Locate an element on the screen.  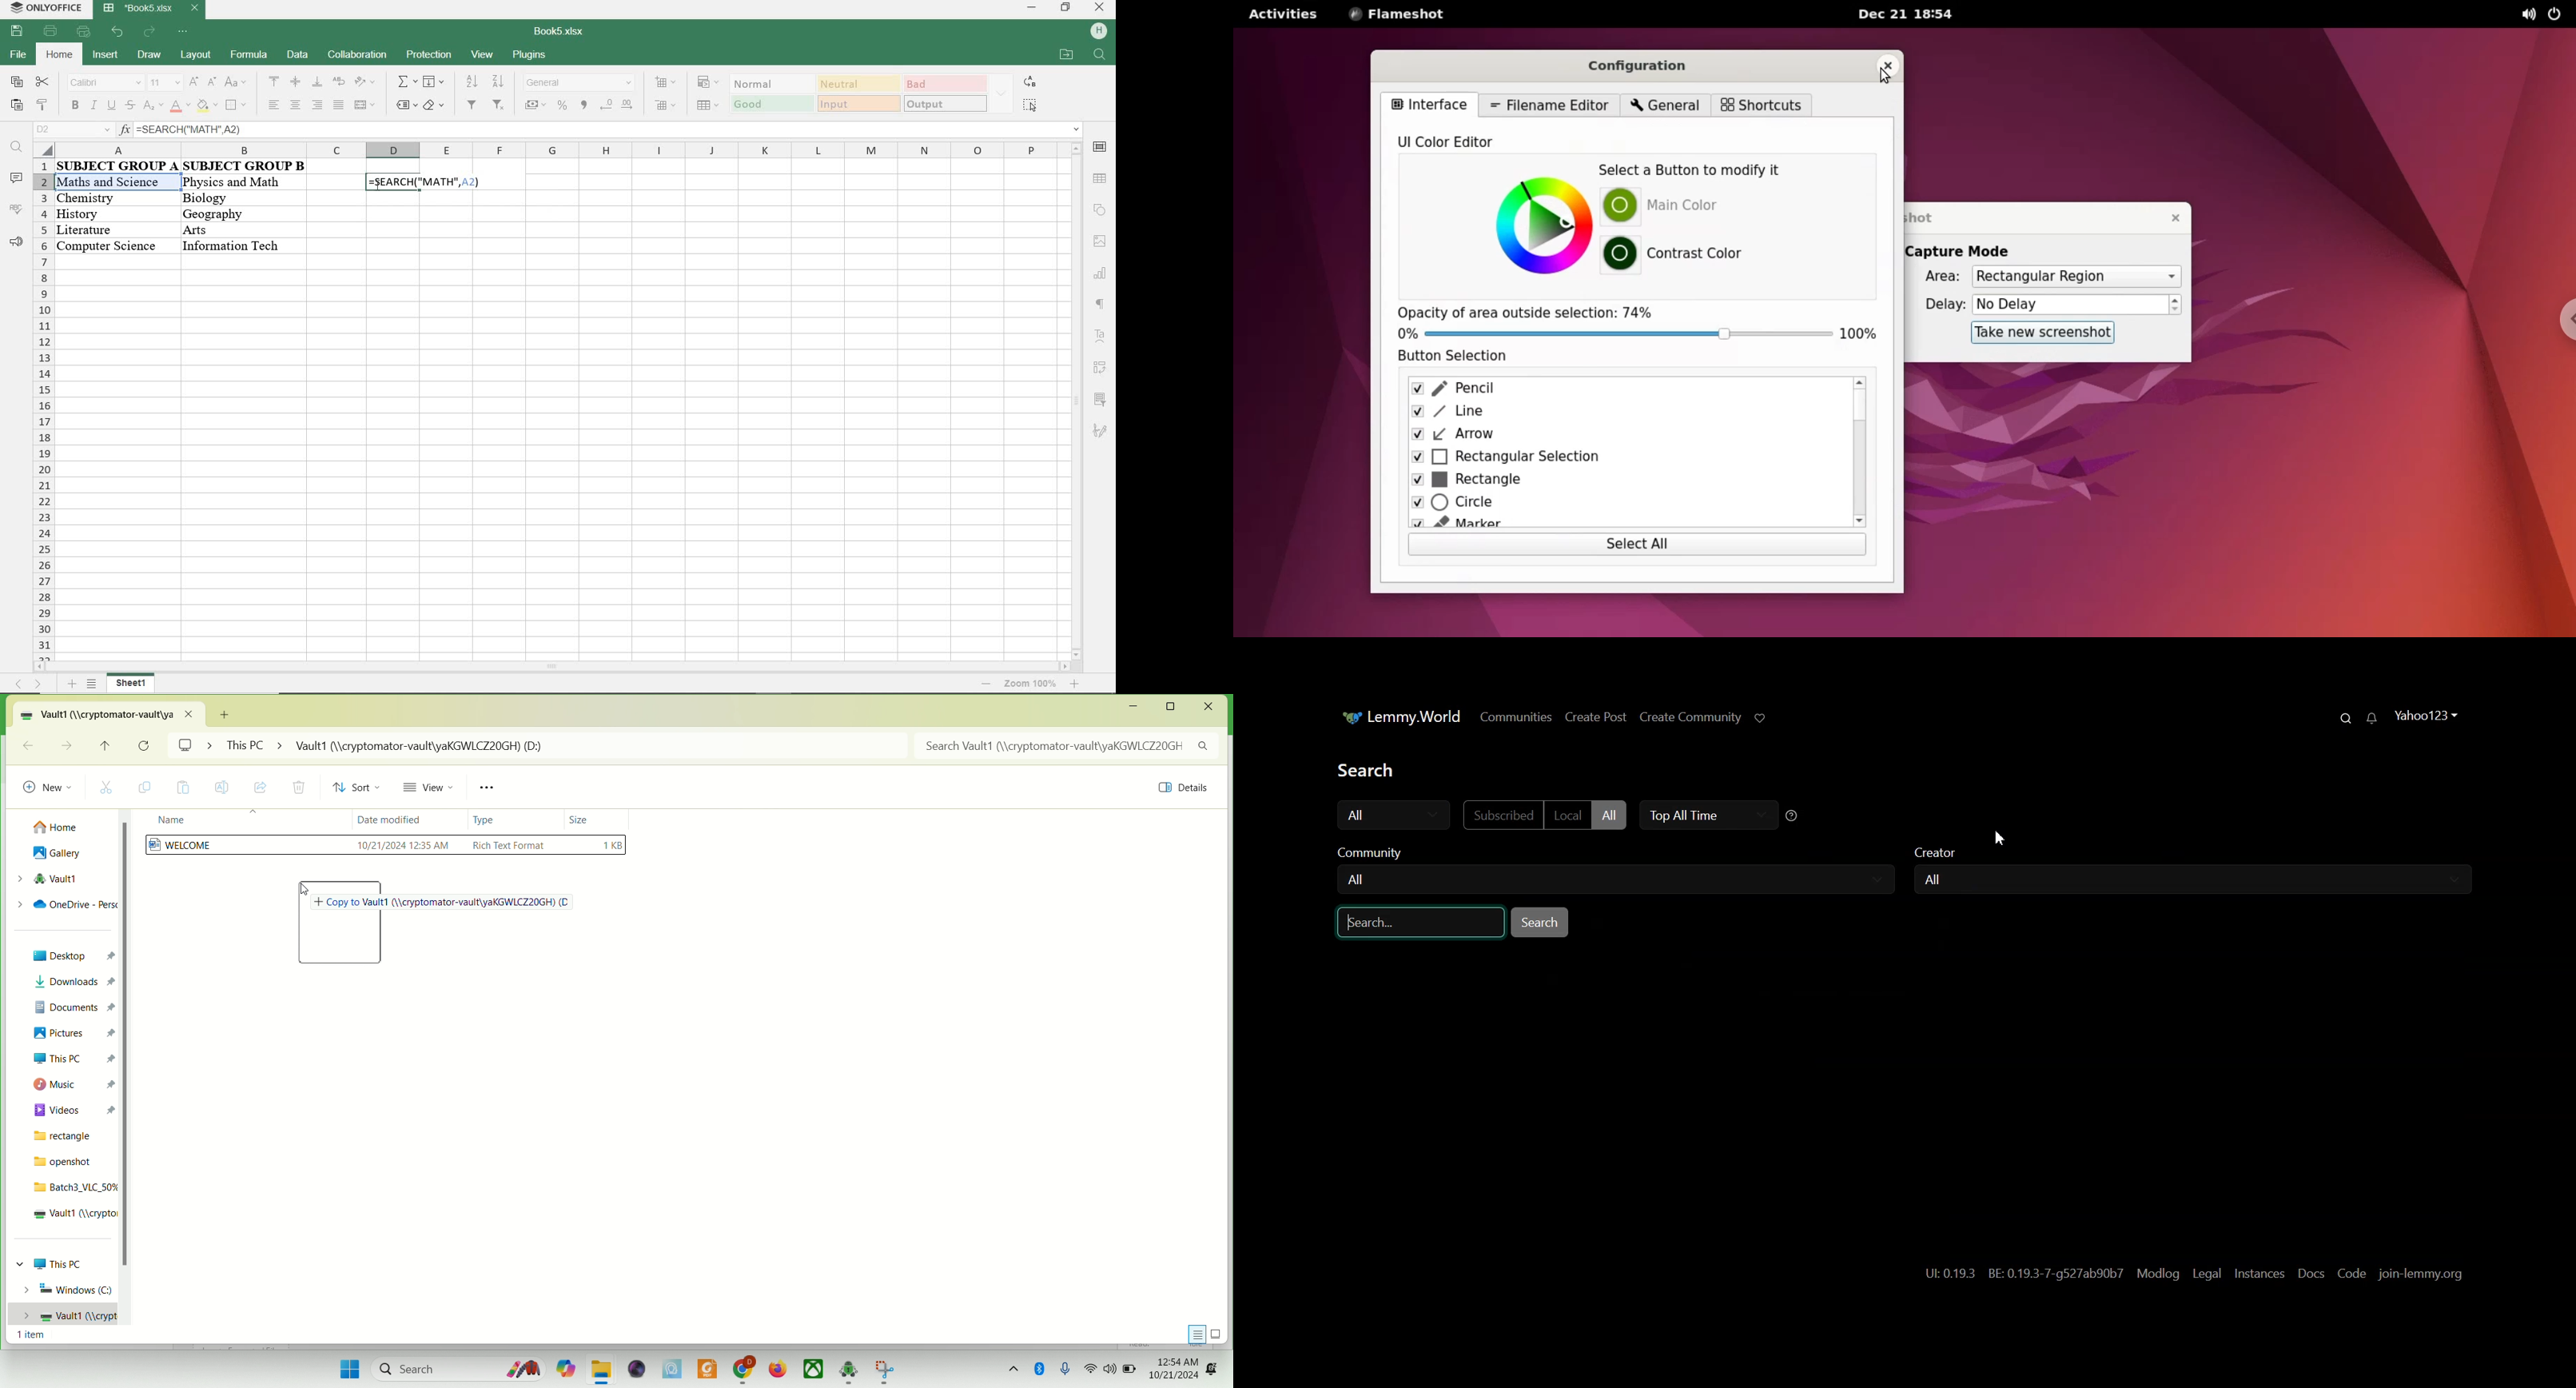
replace is located at coordinates (1031, 81).